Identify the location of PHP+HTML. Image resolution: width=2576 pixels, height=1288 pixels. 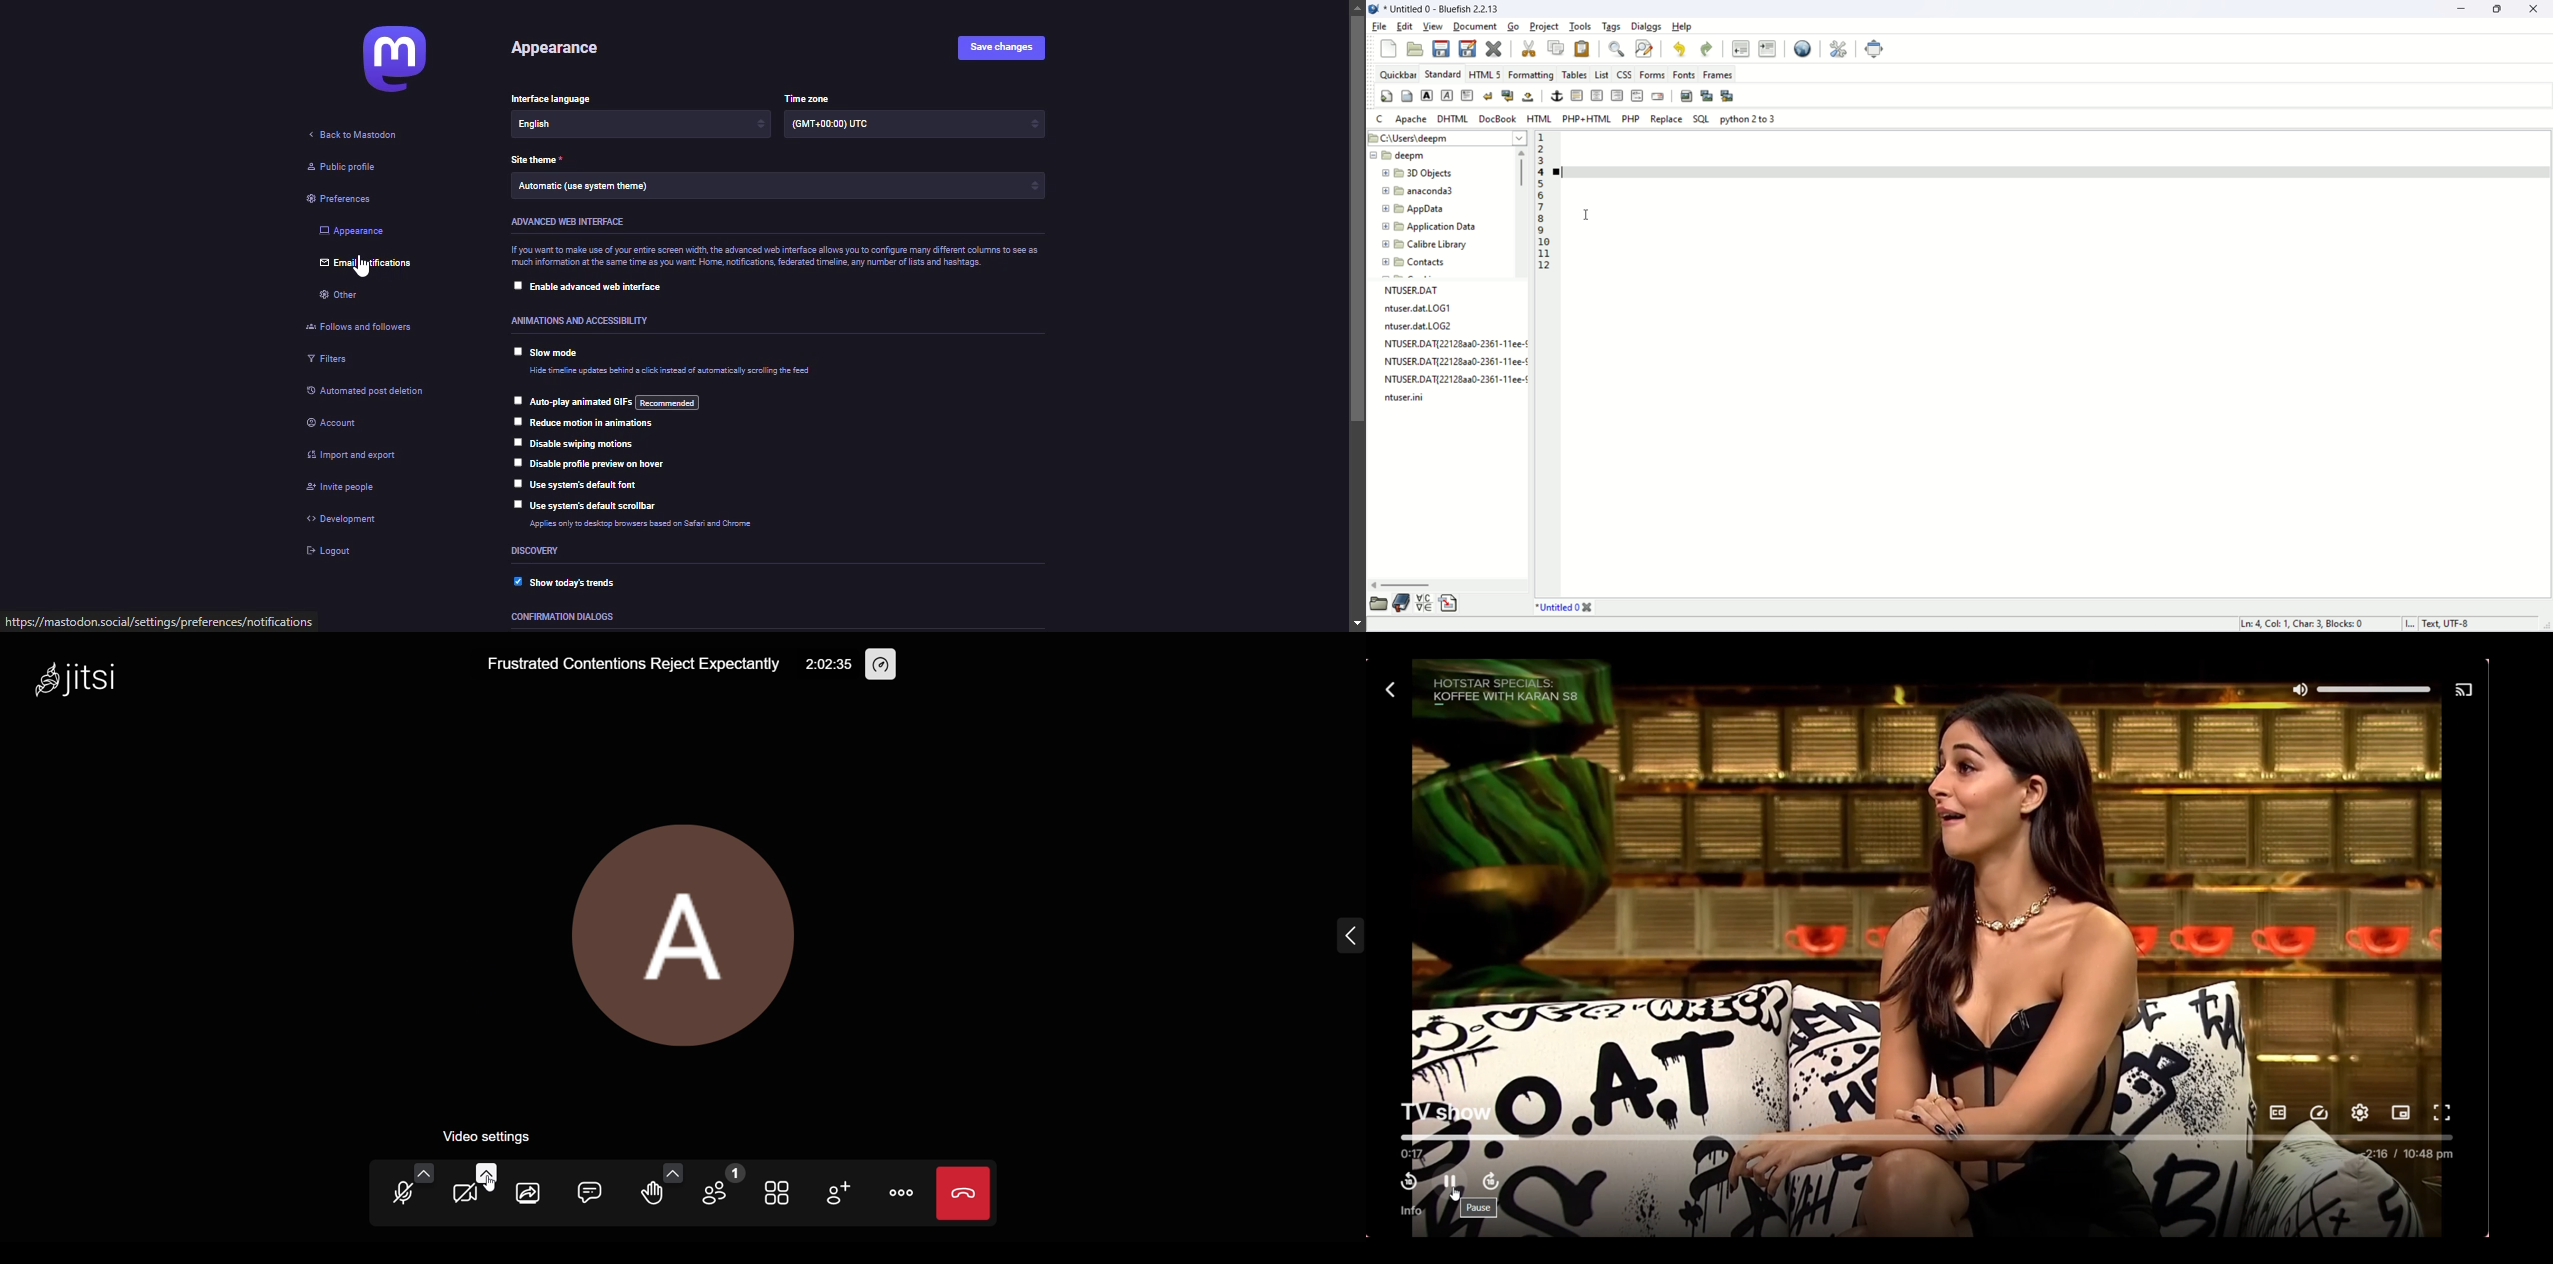
(1587, 119).